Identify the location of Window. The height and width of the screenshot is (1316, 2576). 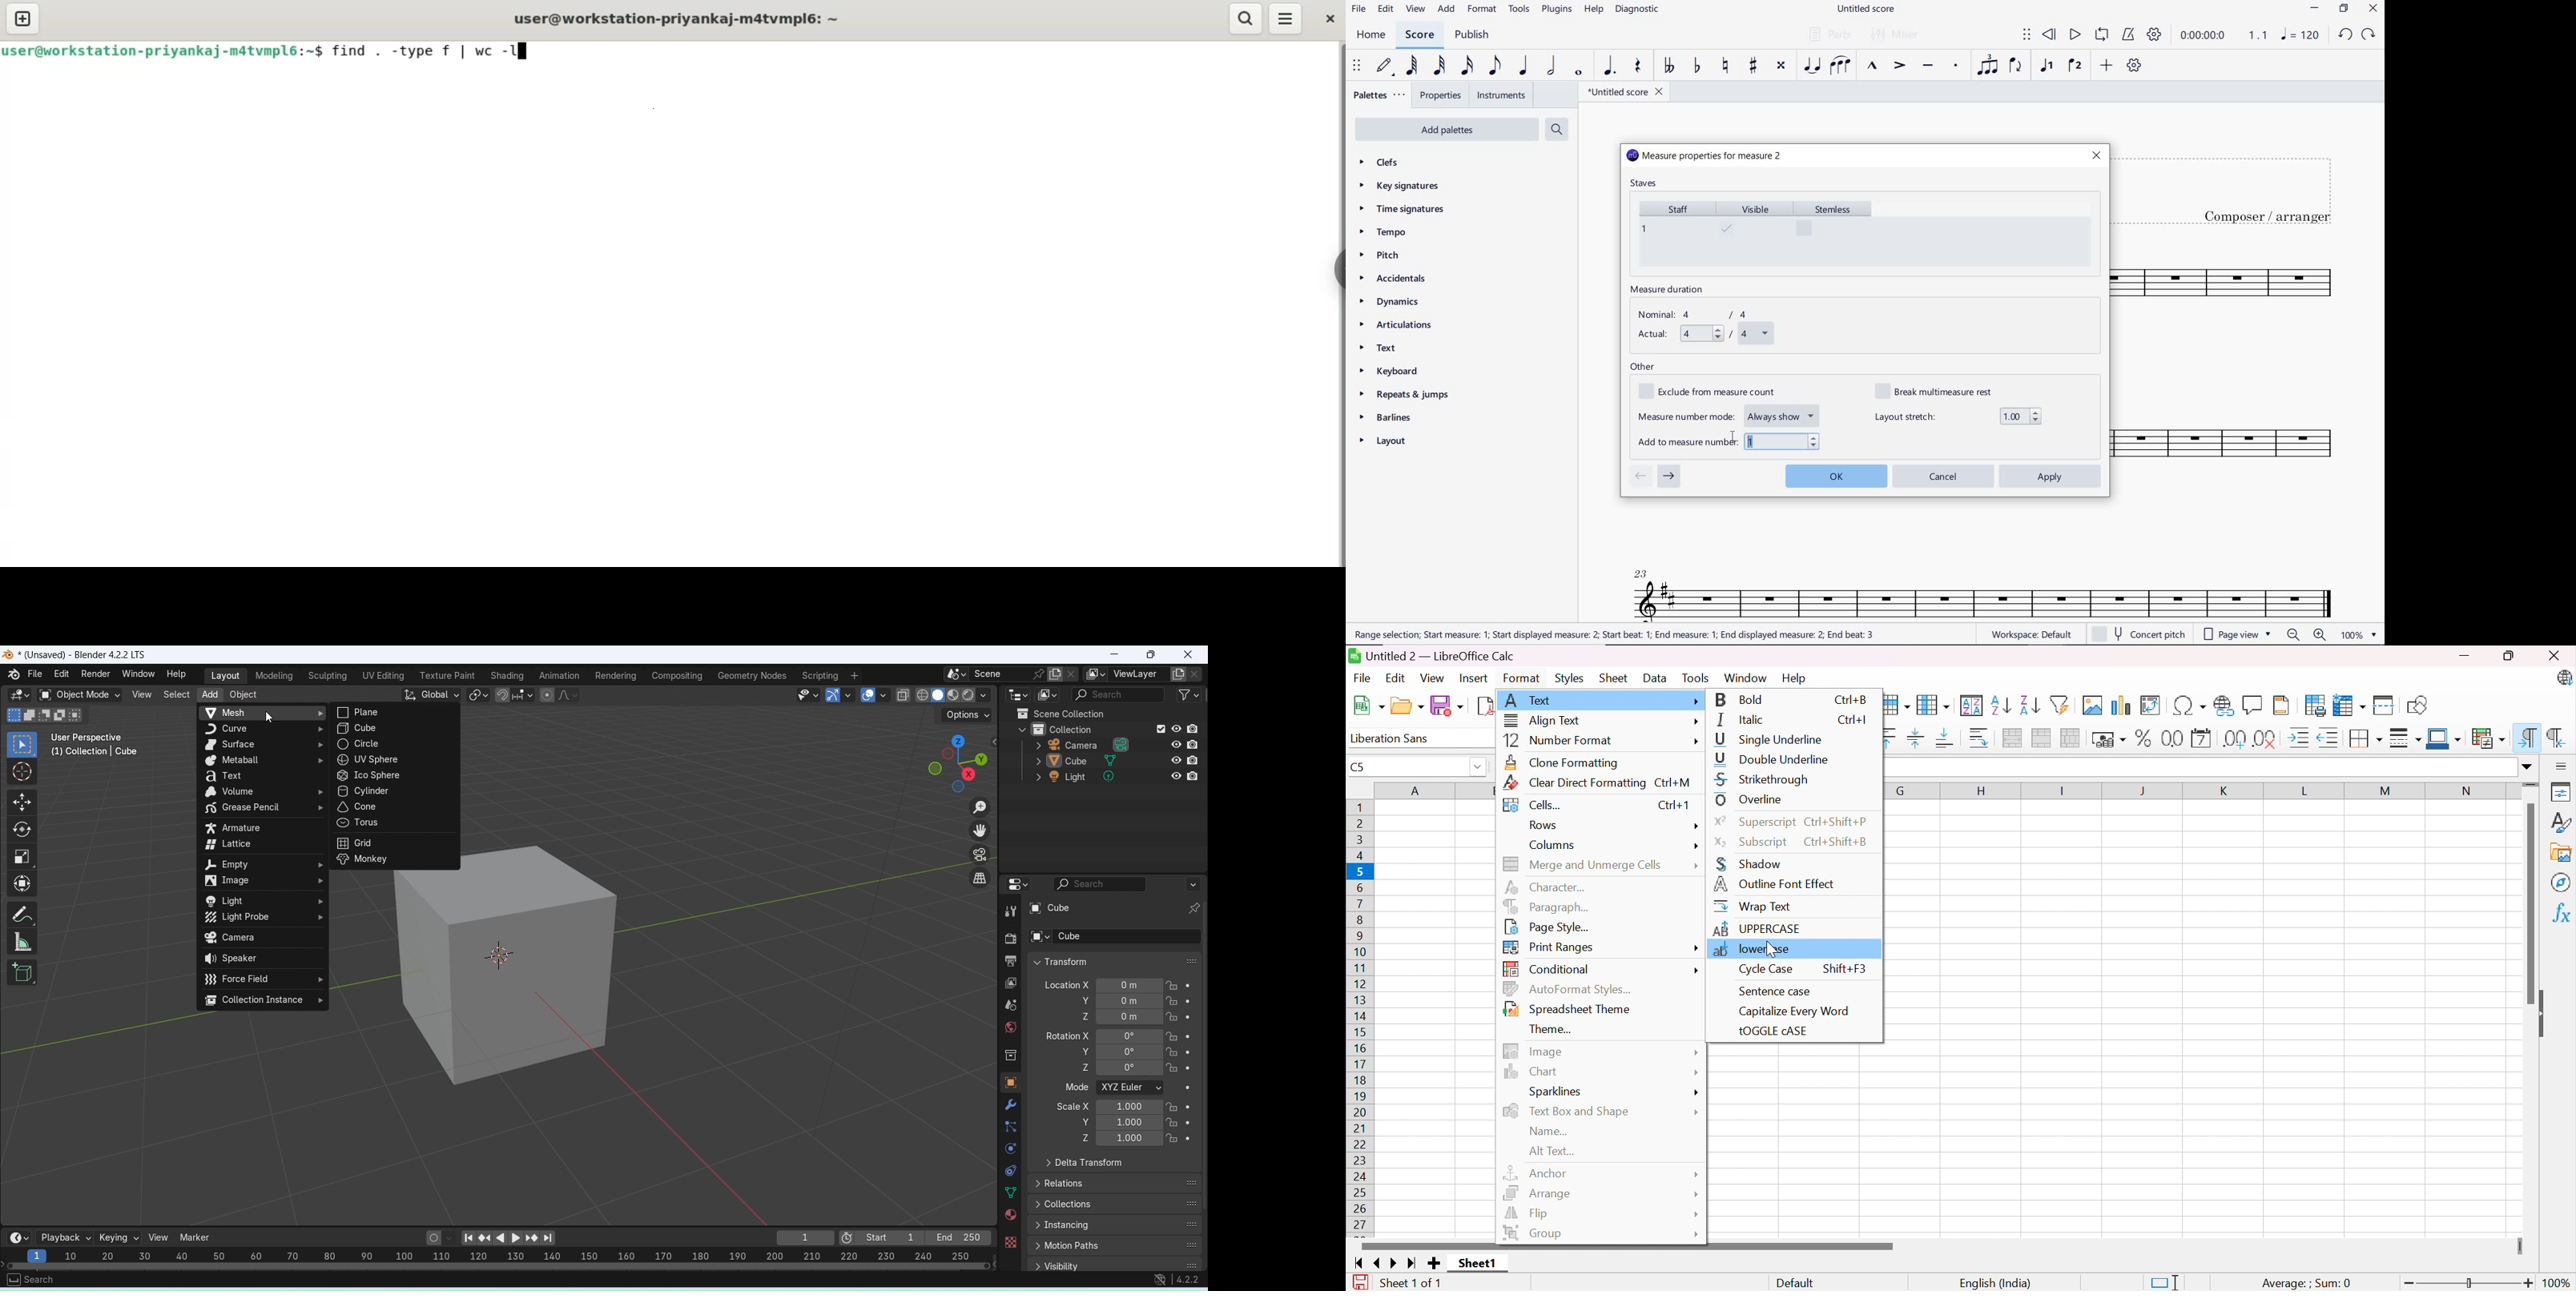
(1747, 677).